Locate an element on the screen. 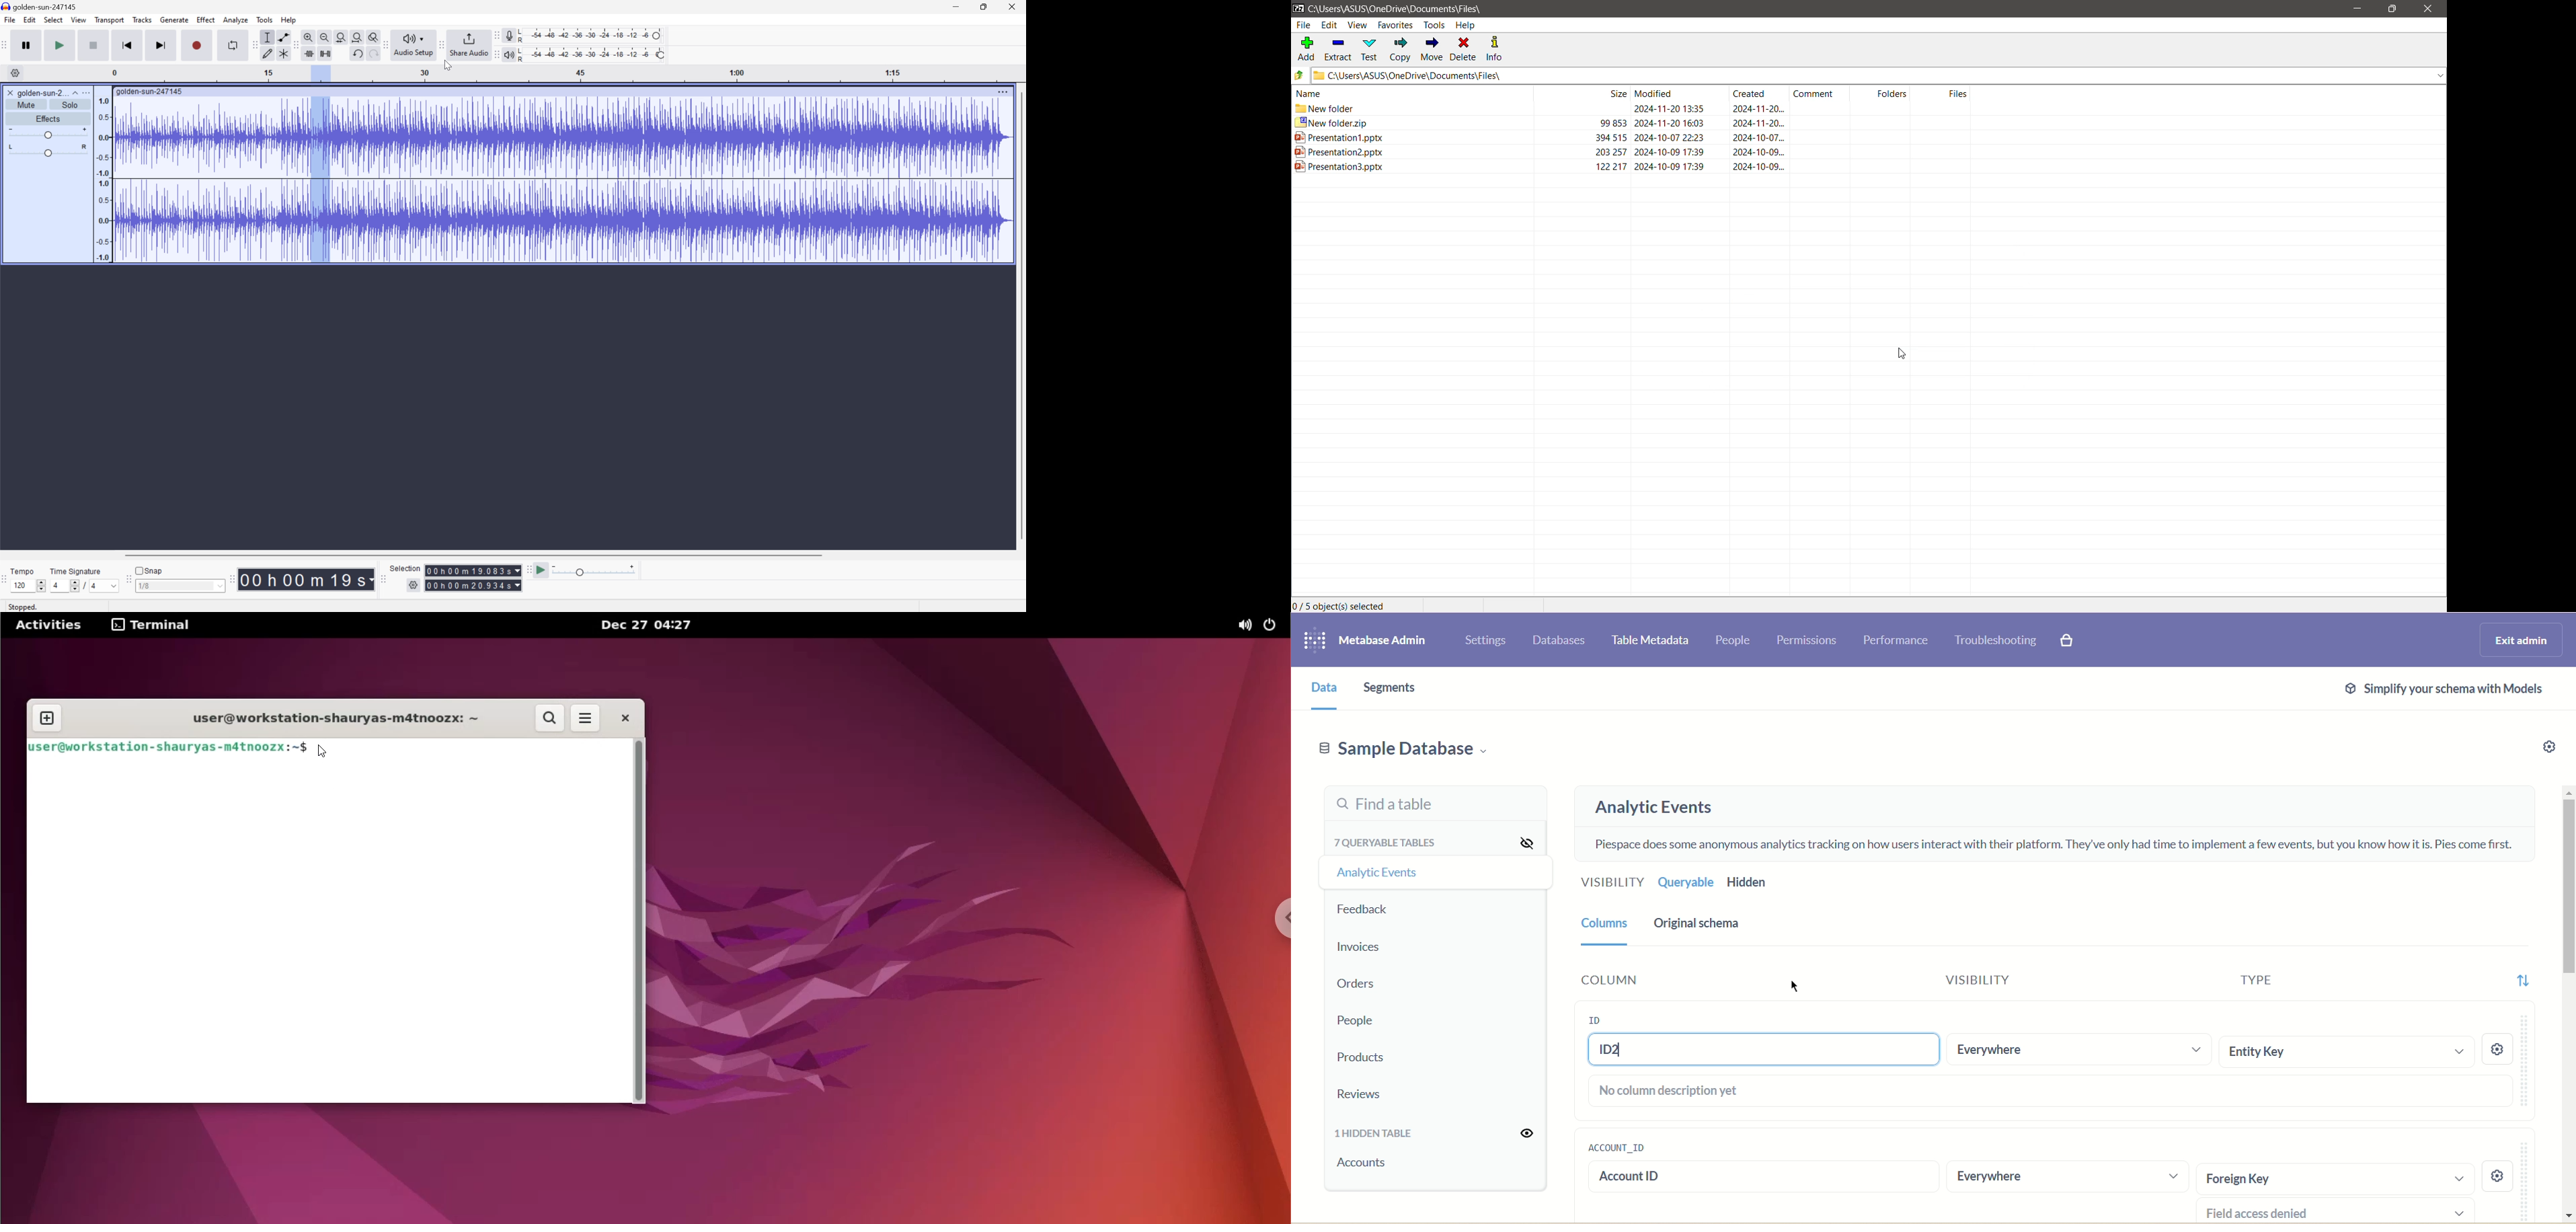 The width and height of the screenshot is (2576, 1232). Sample database is located at coordinates (1417, 750).